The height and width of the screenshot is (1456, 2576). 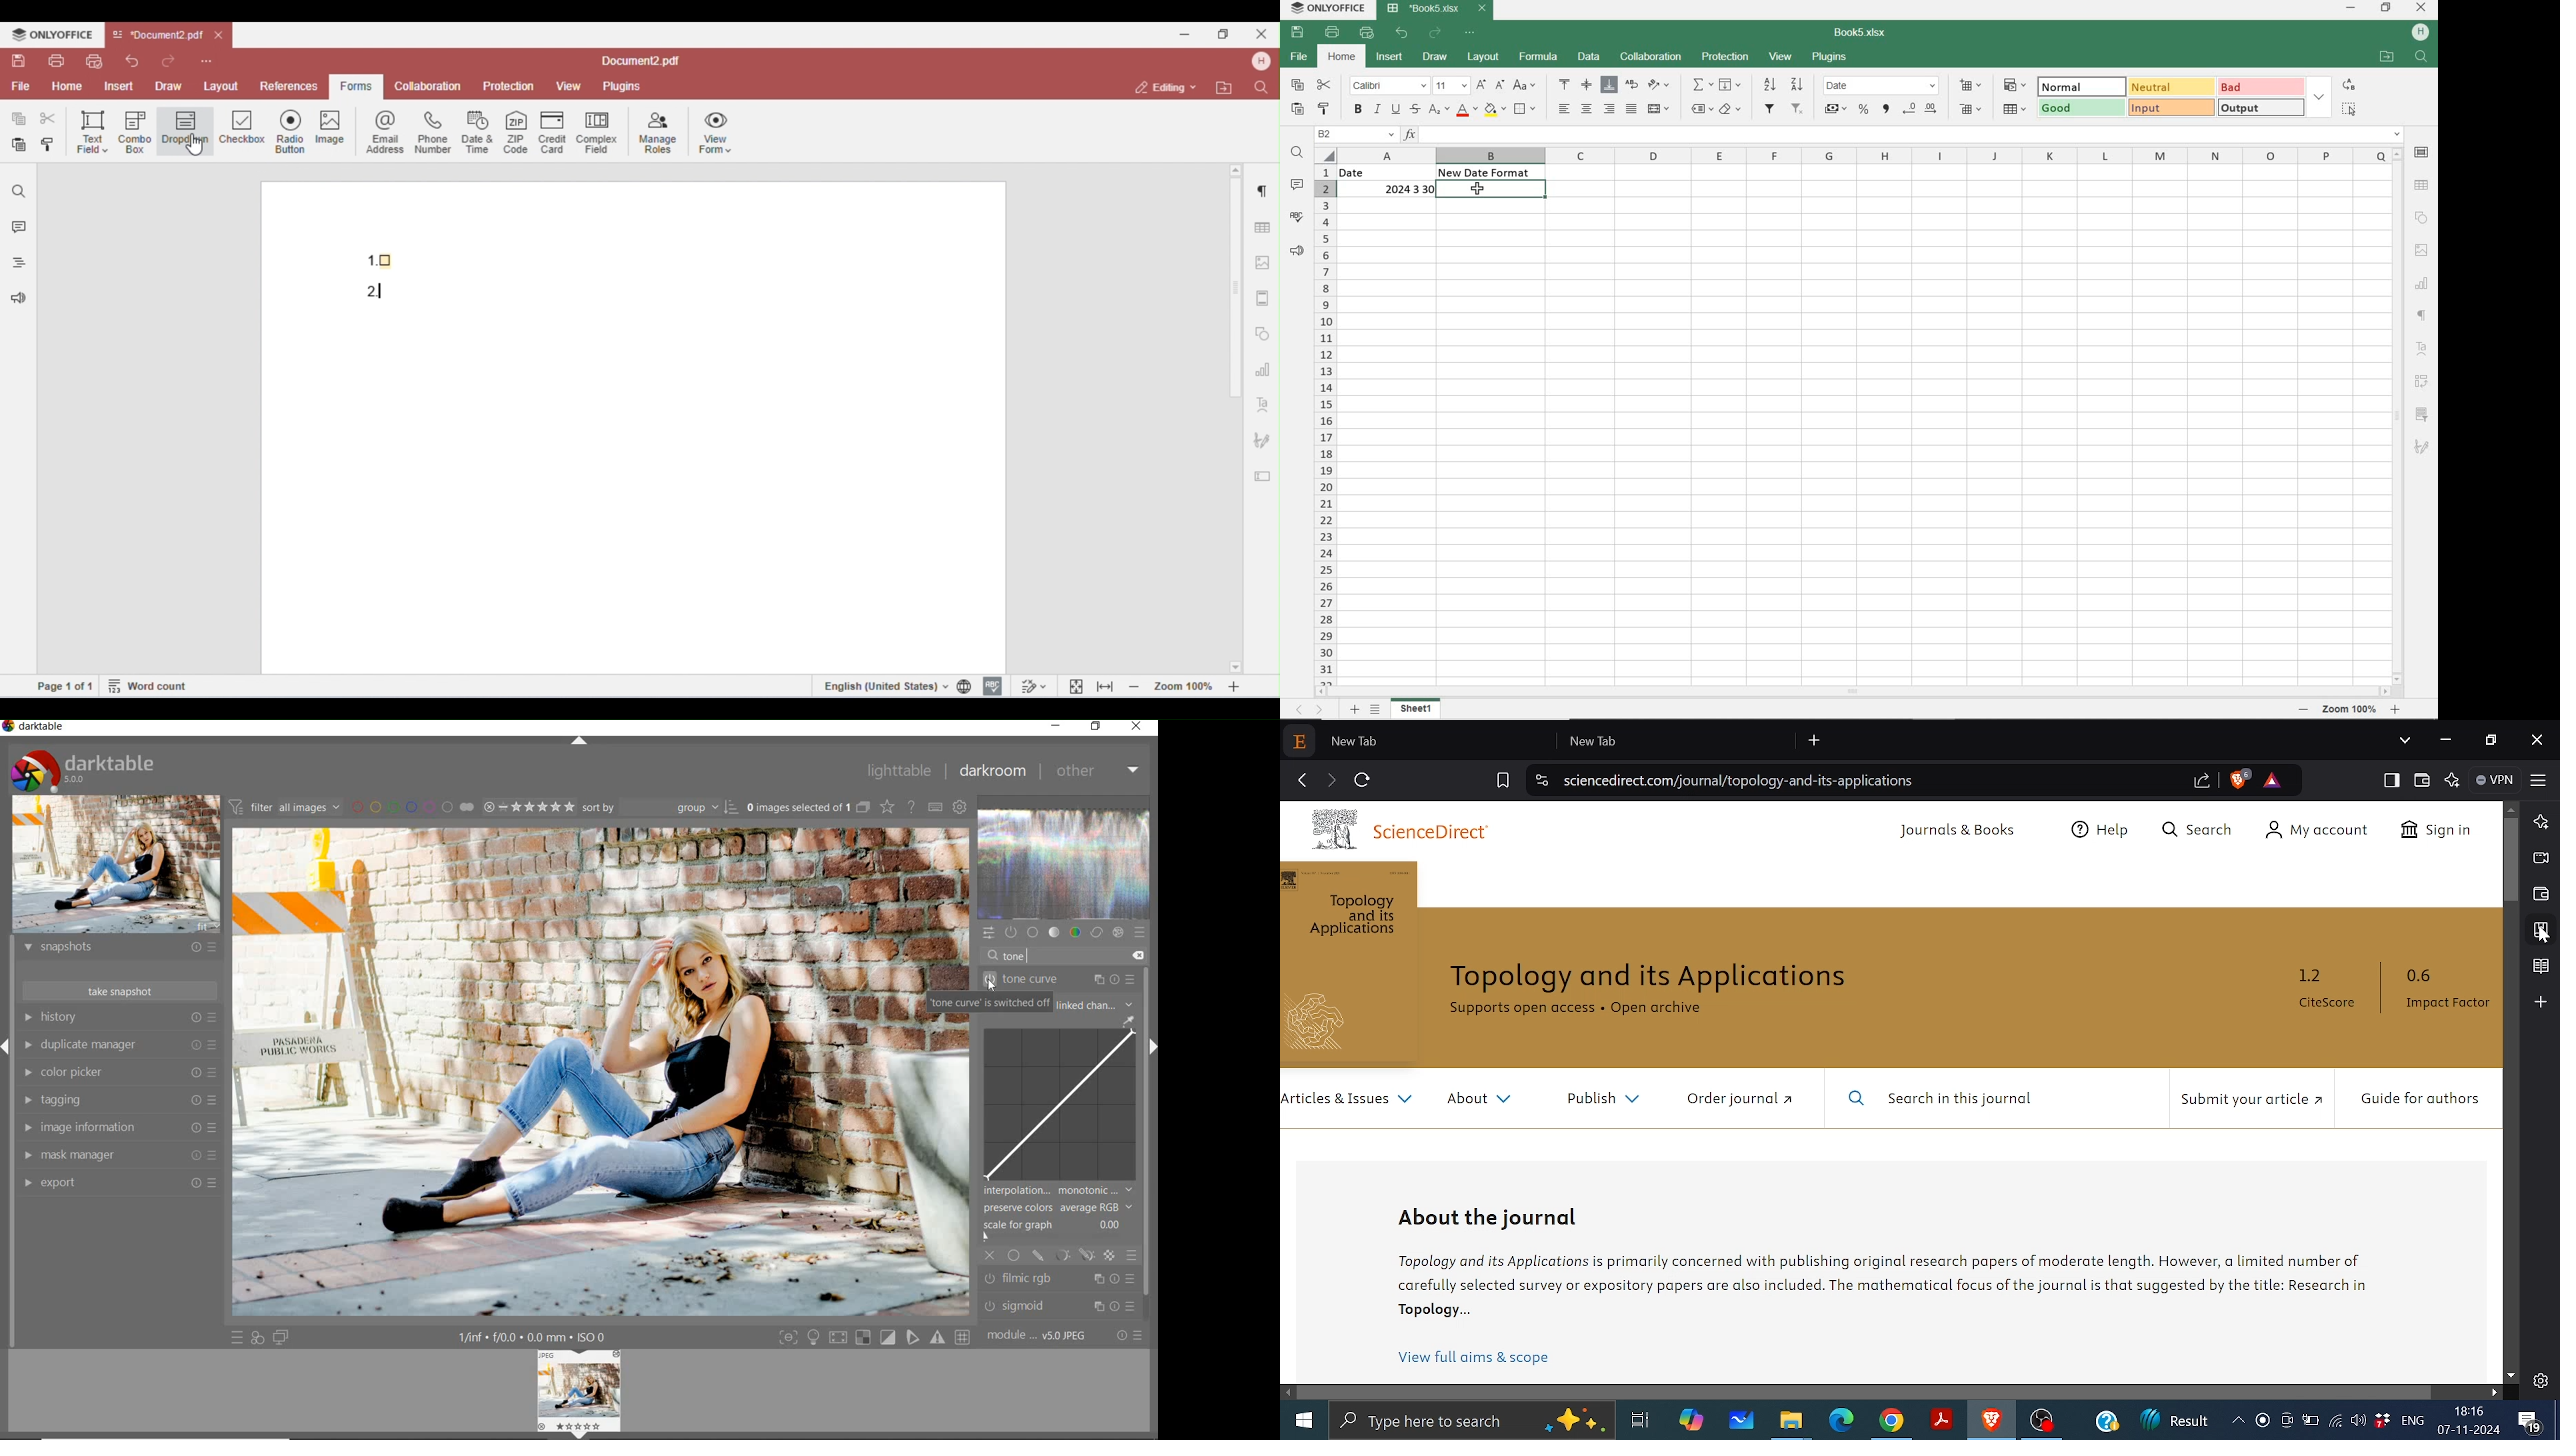 What do you see at coordinates (1058, 1306) in the screenshot?
I see `sigmoid` at bounding box center [1058, 1306].